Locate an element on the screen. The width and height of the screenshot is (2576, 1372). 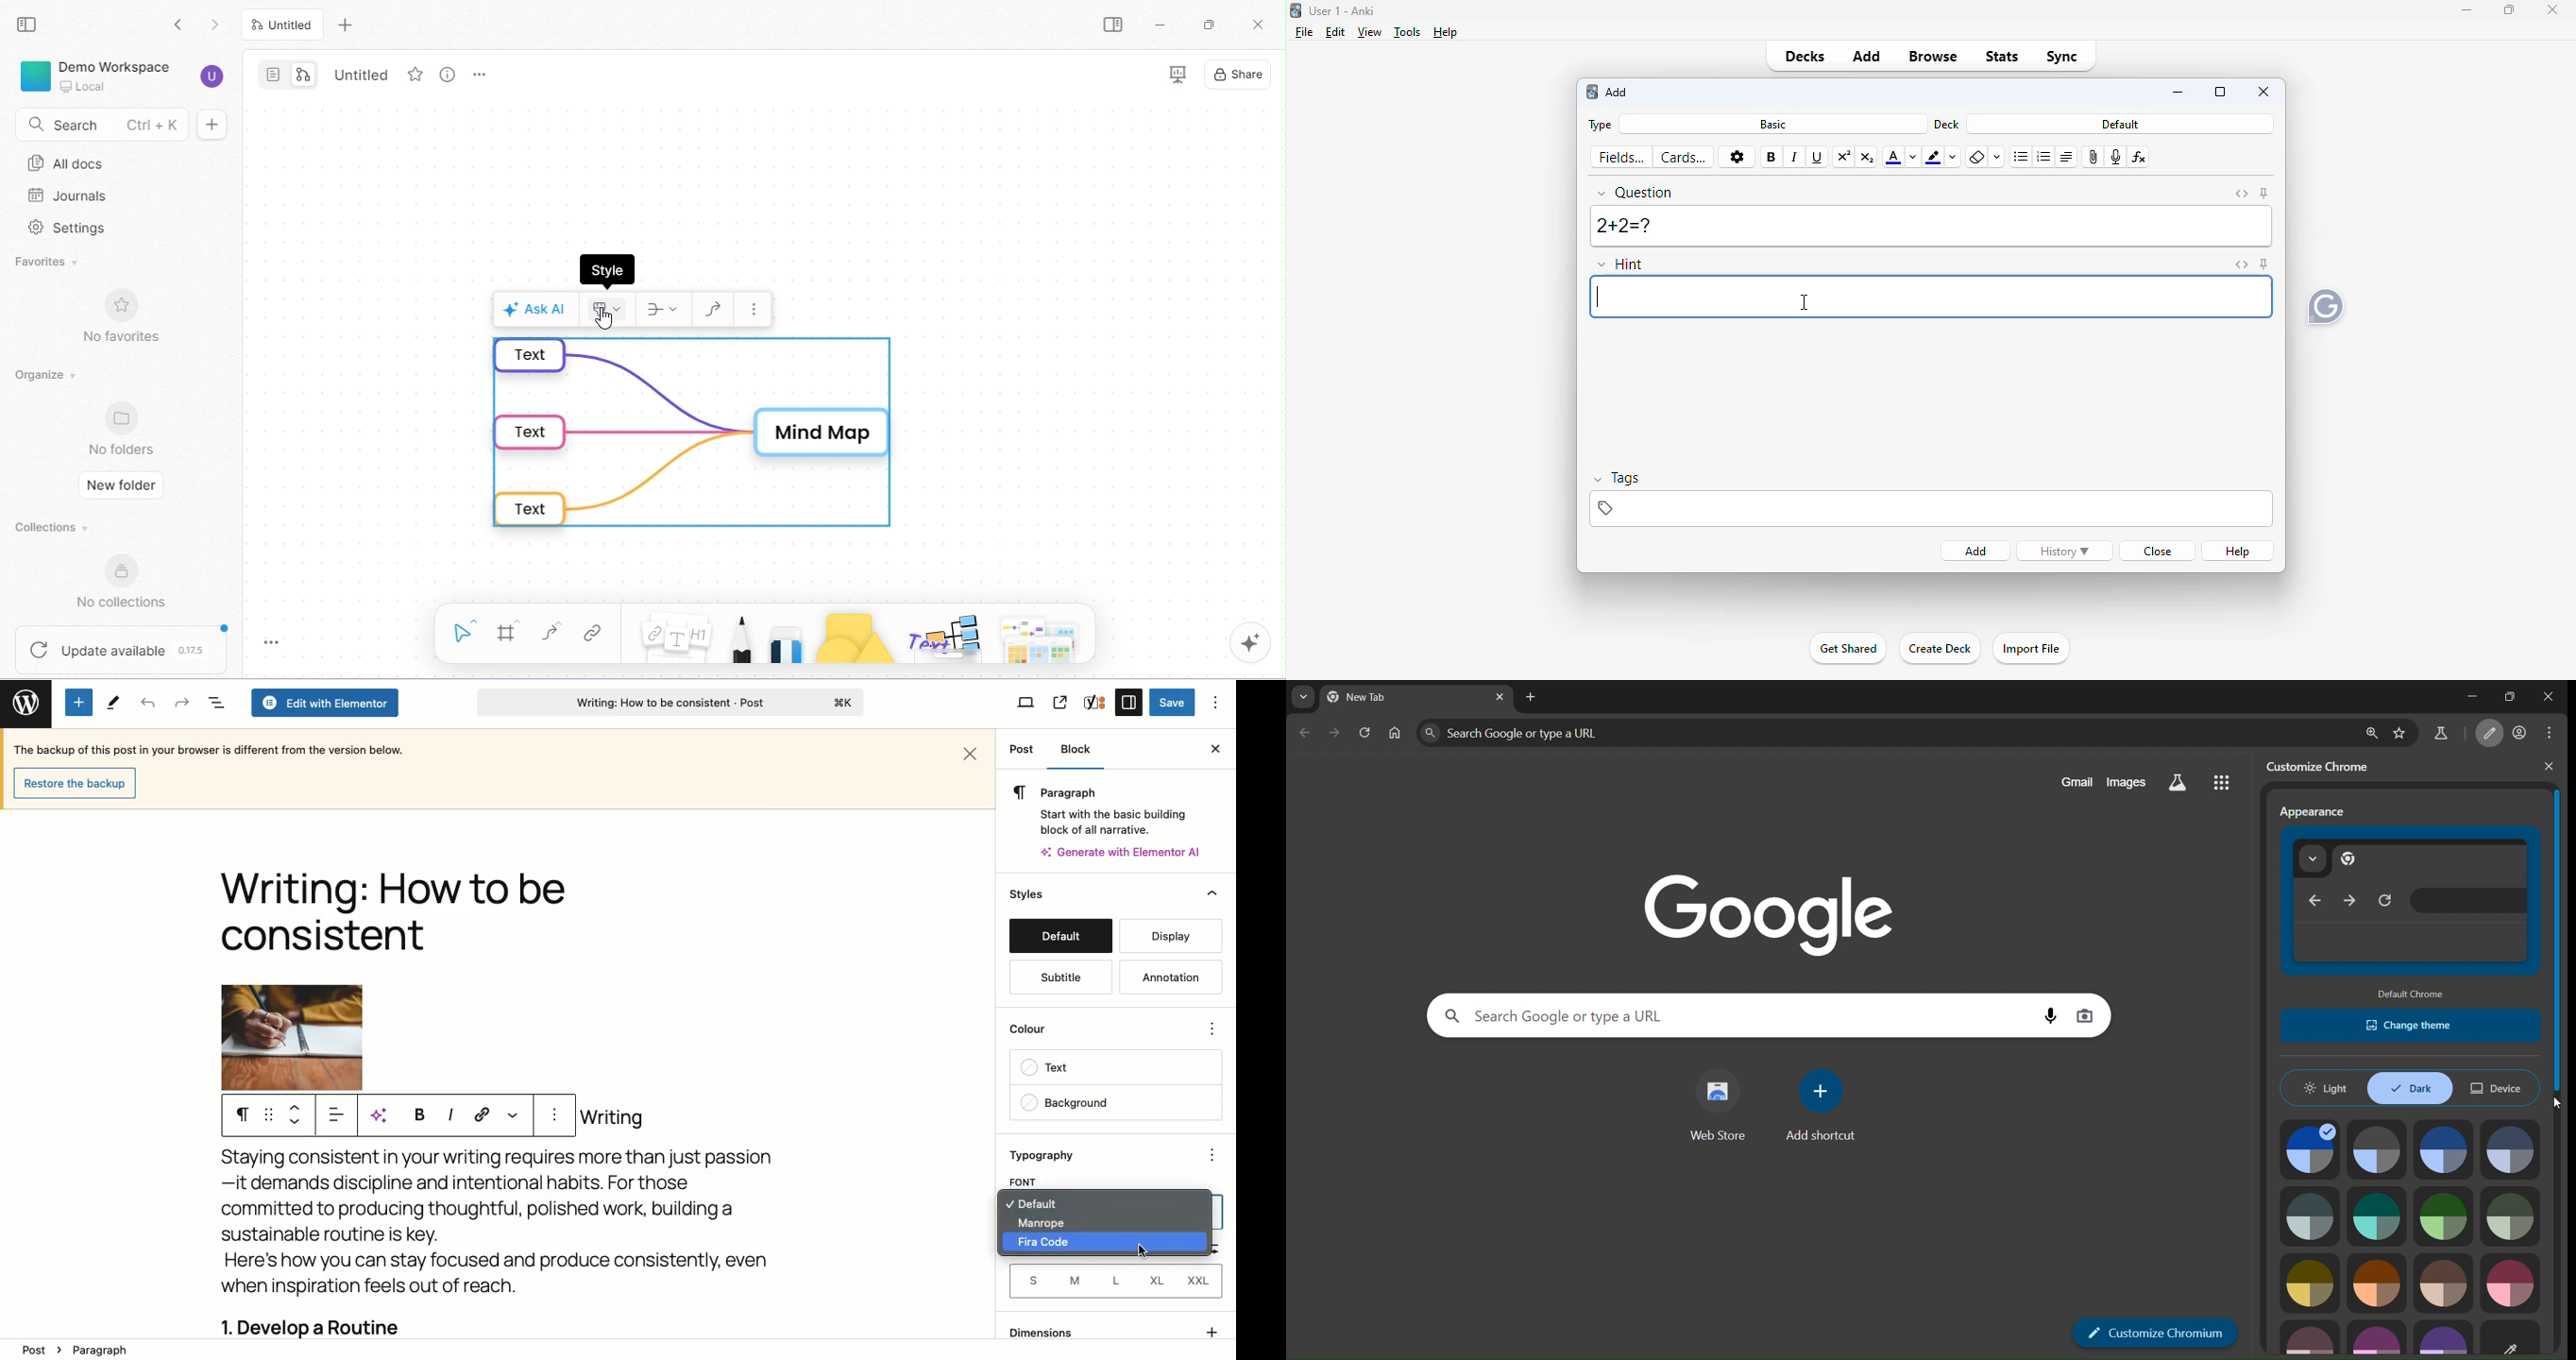
zoom  is located at coordinates (2373, 733).